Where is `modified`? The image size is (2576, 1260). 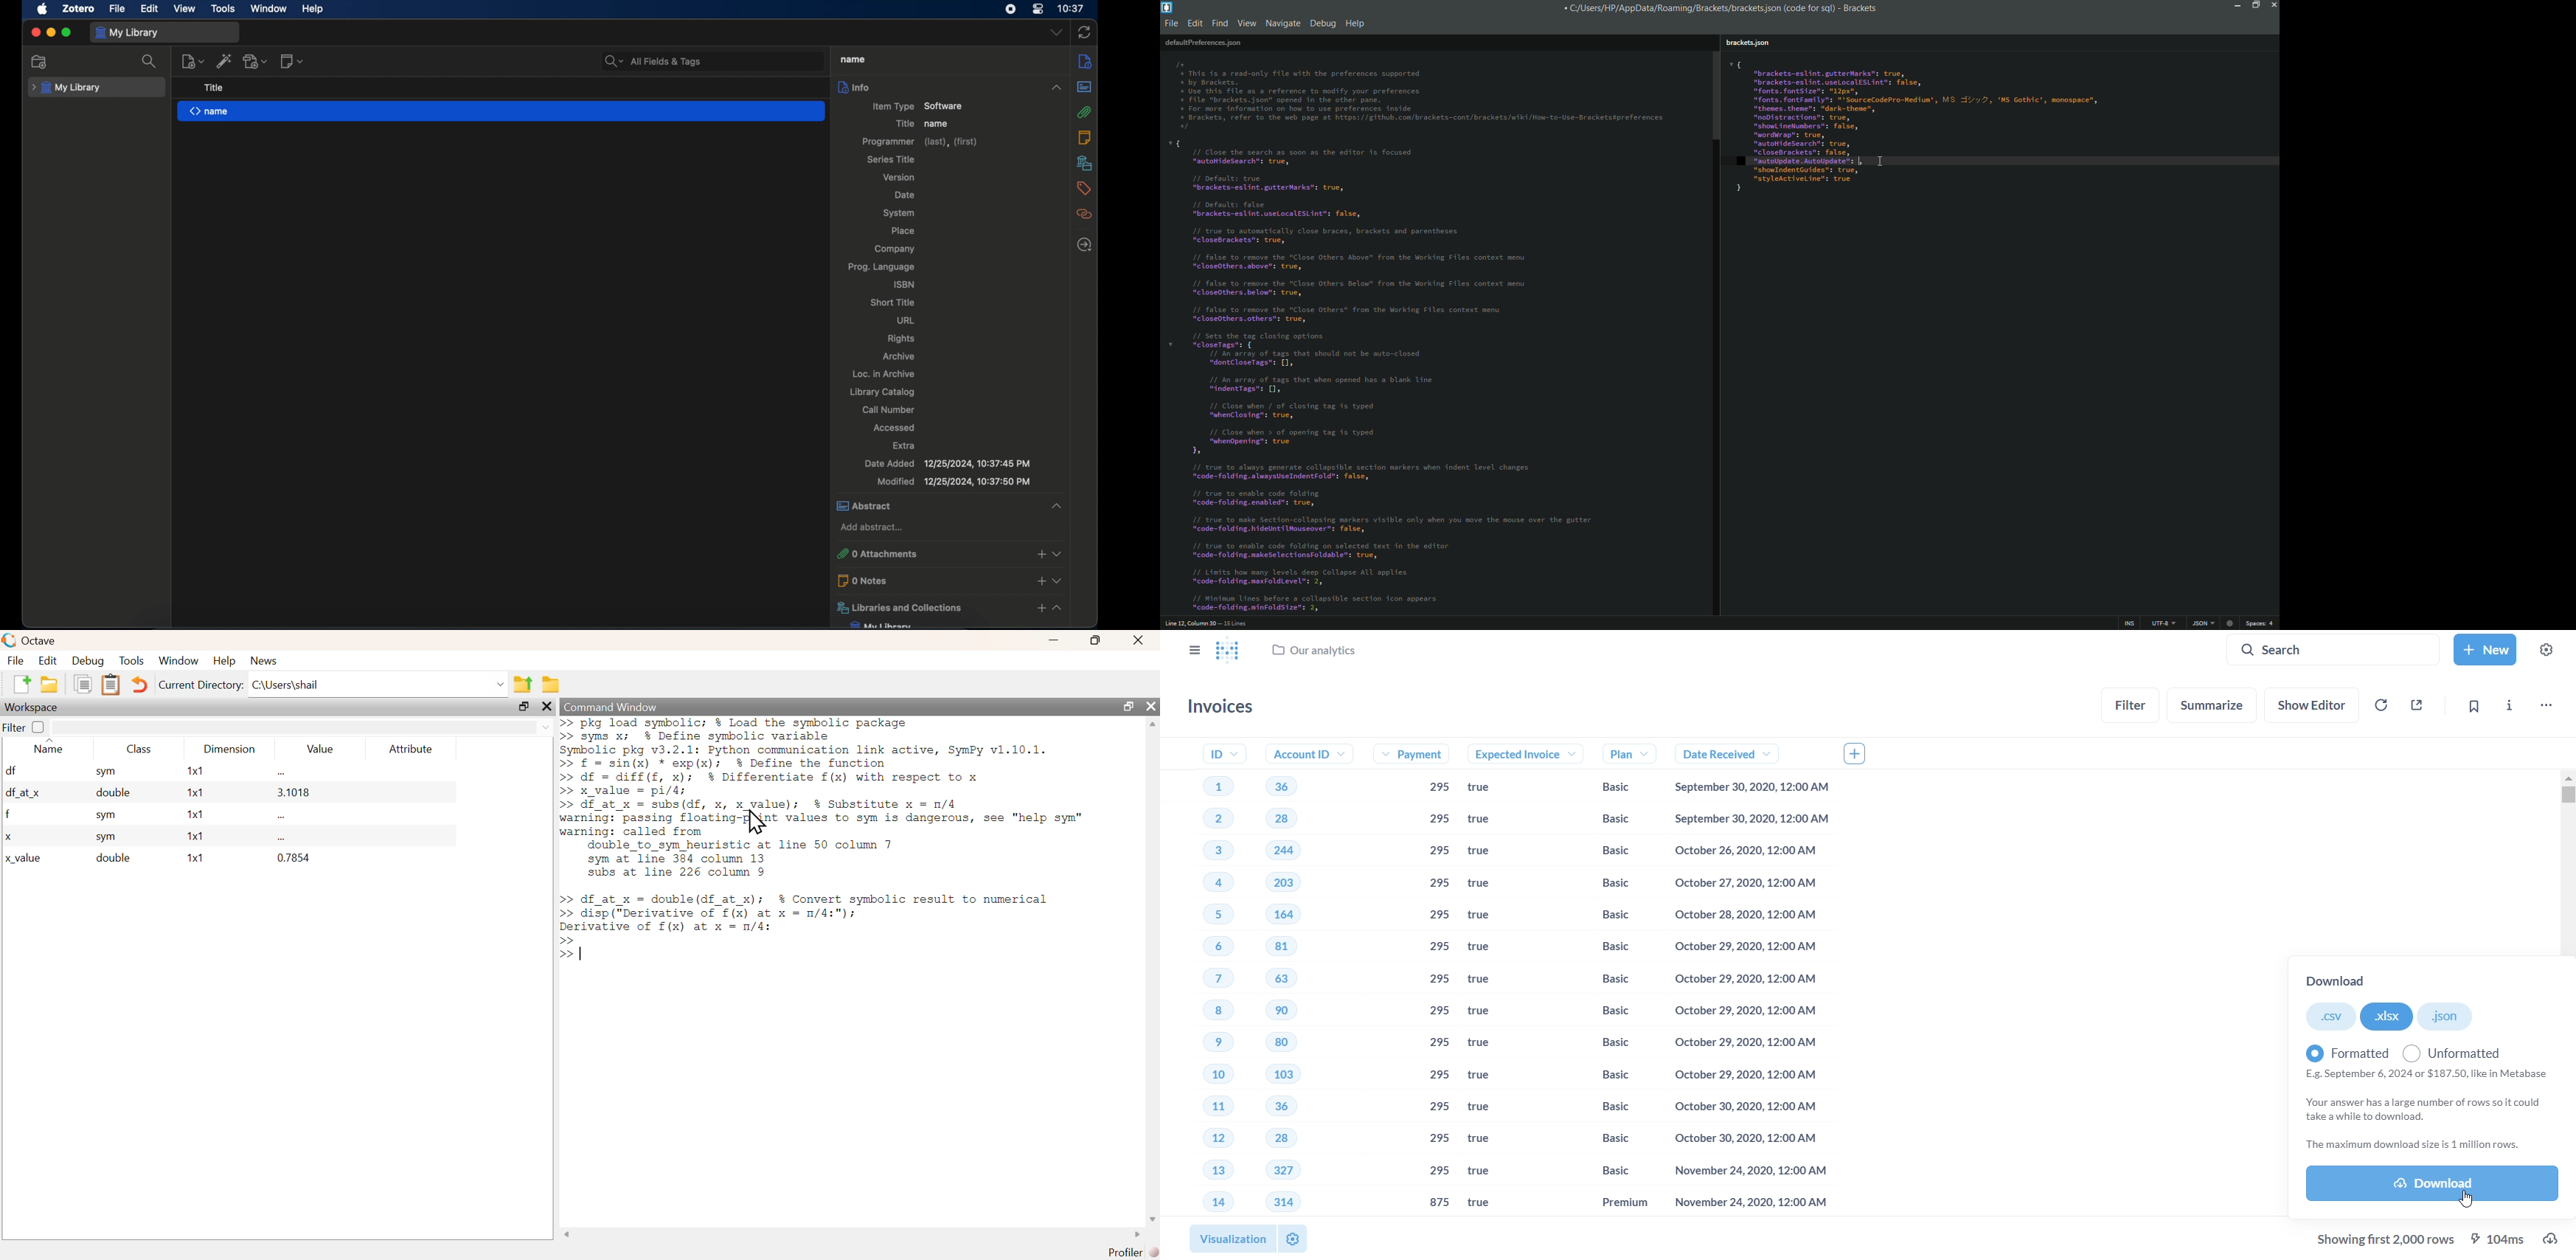 modified is located at coordinates (954, 482).